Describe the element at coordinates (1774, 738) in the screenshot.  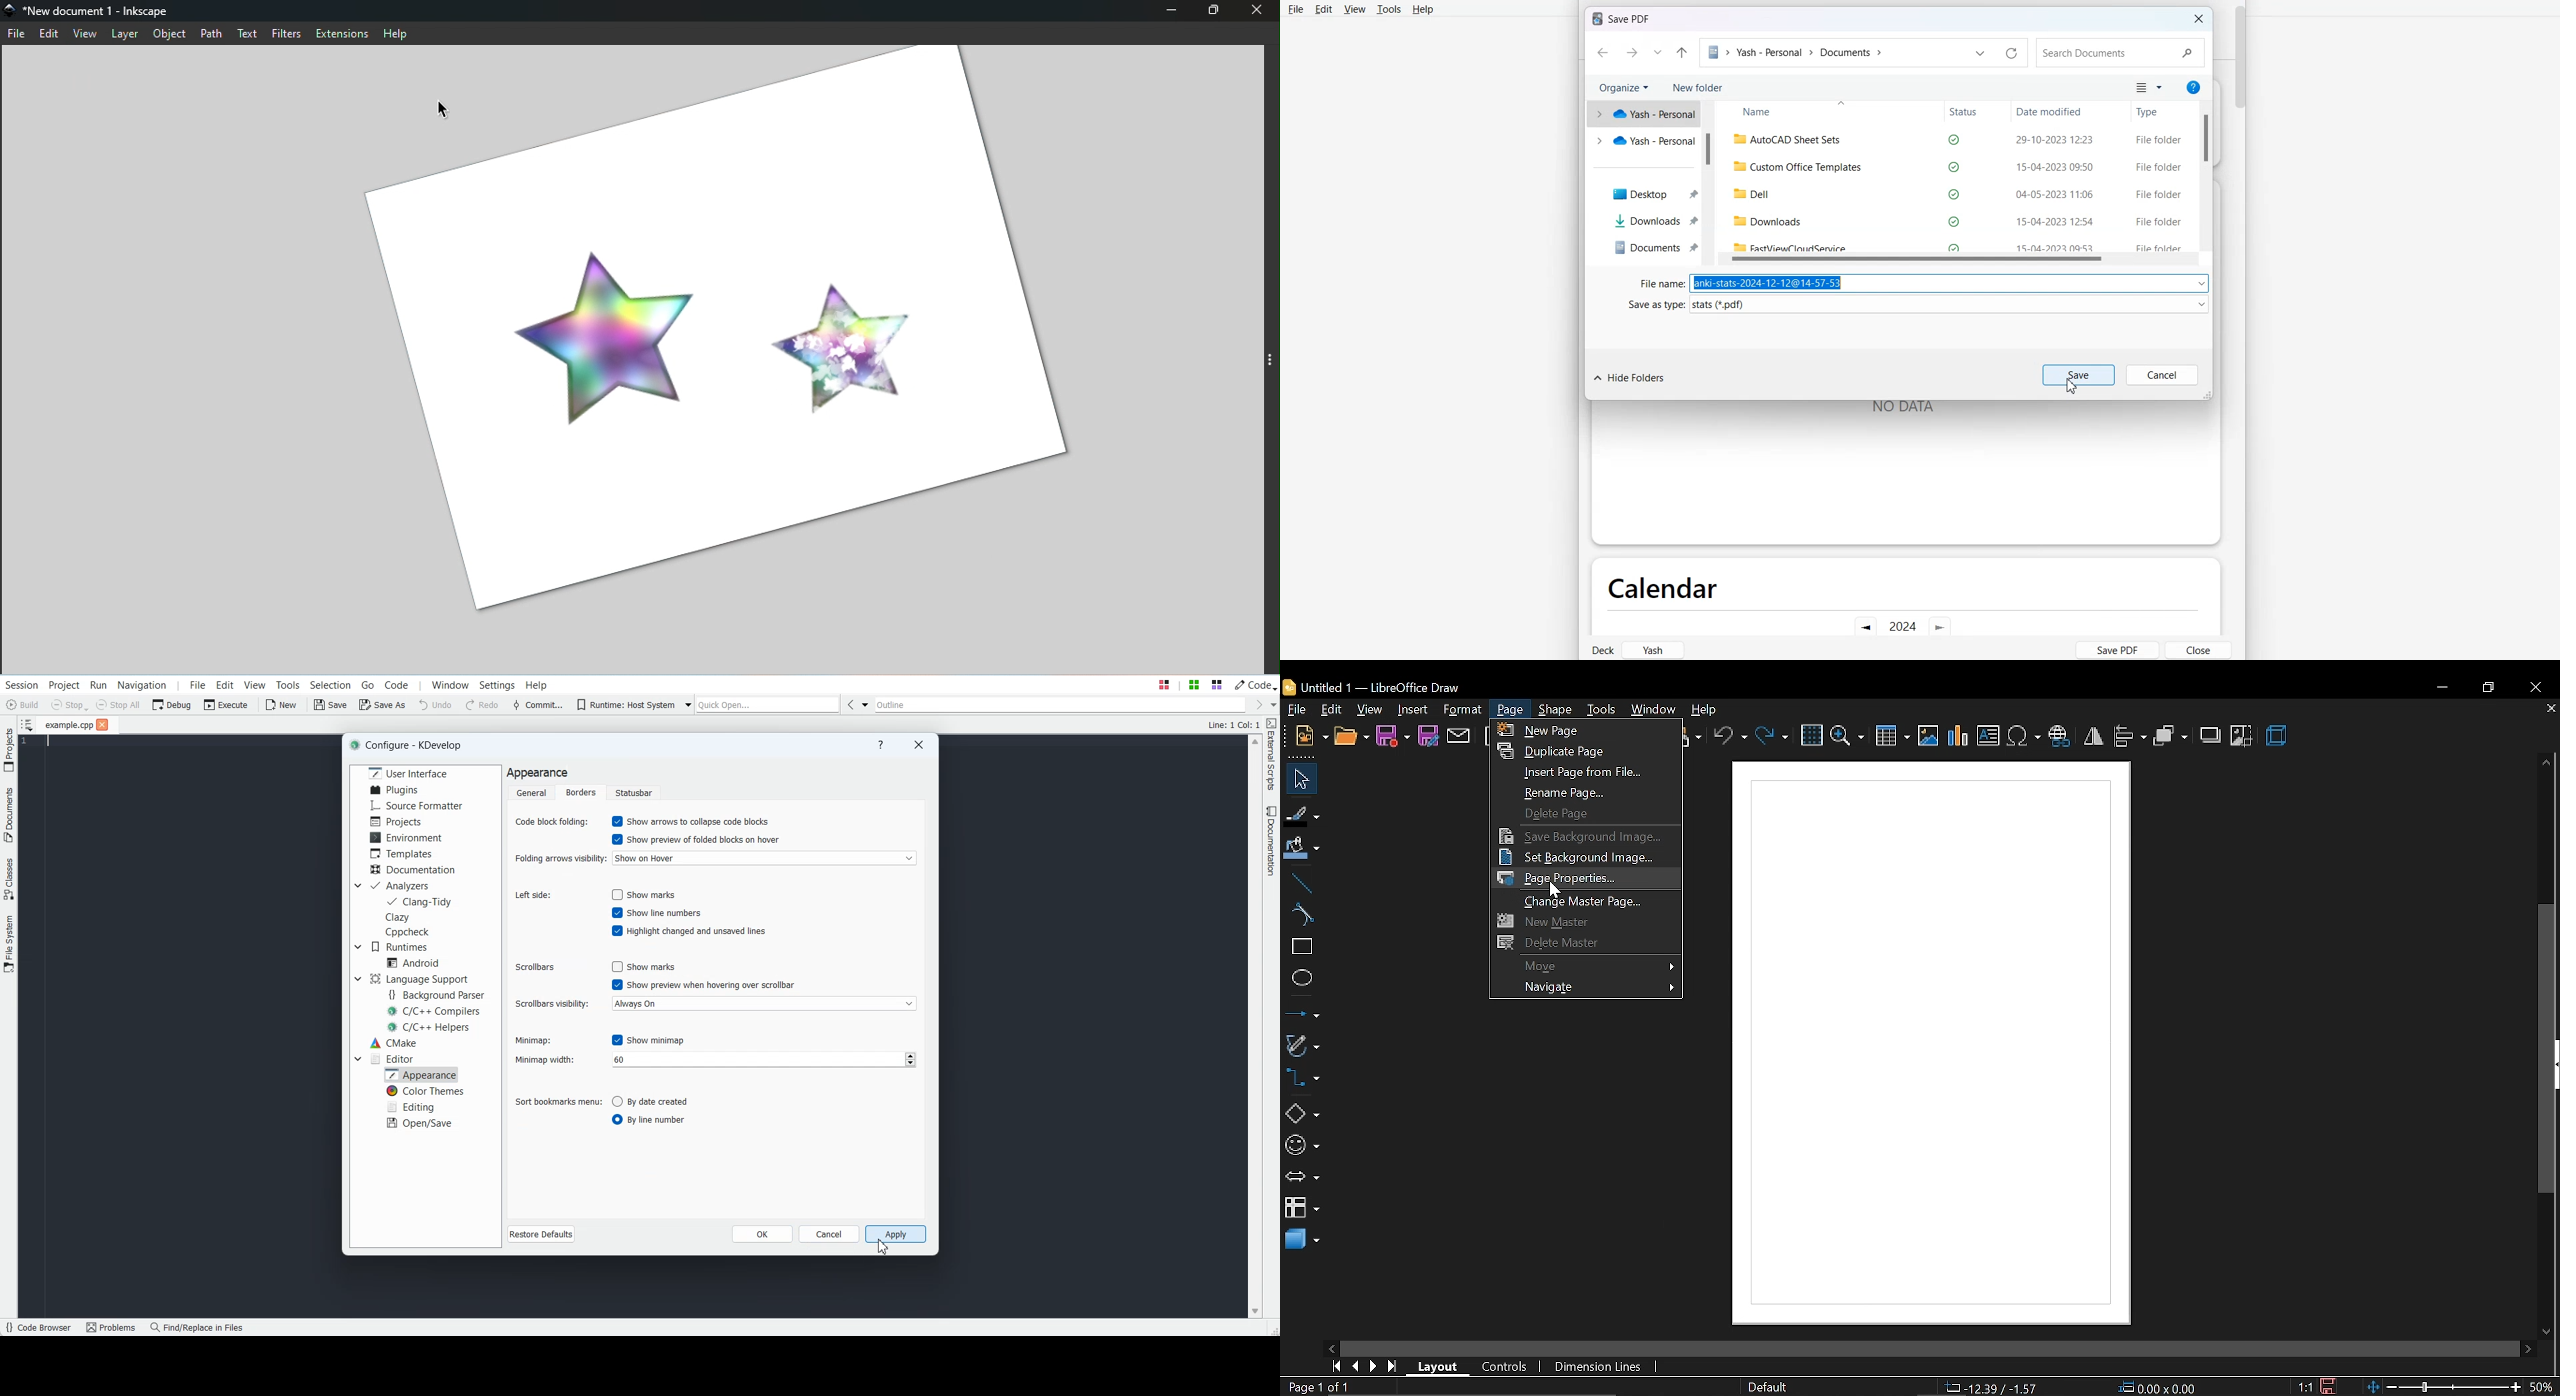
I see `redo` at that location.